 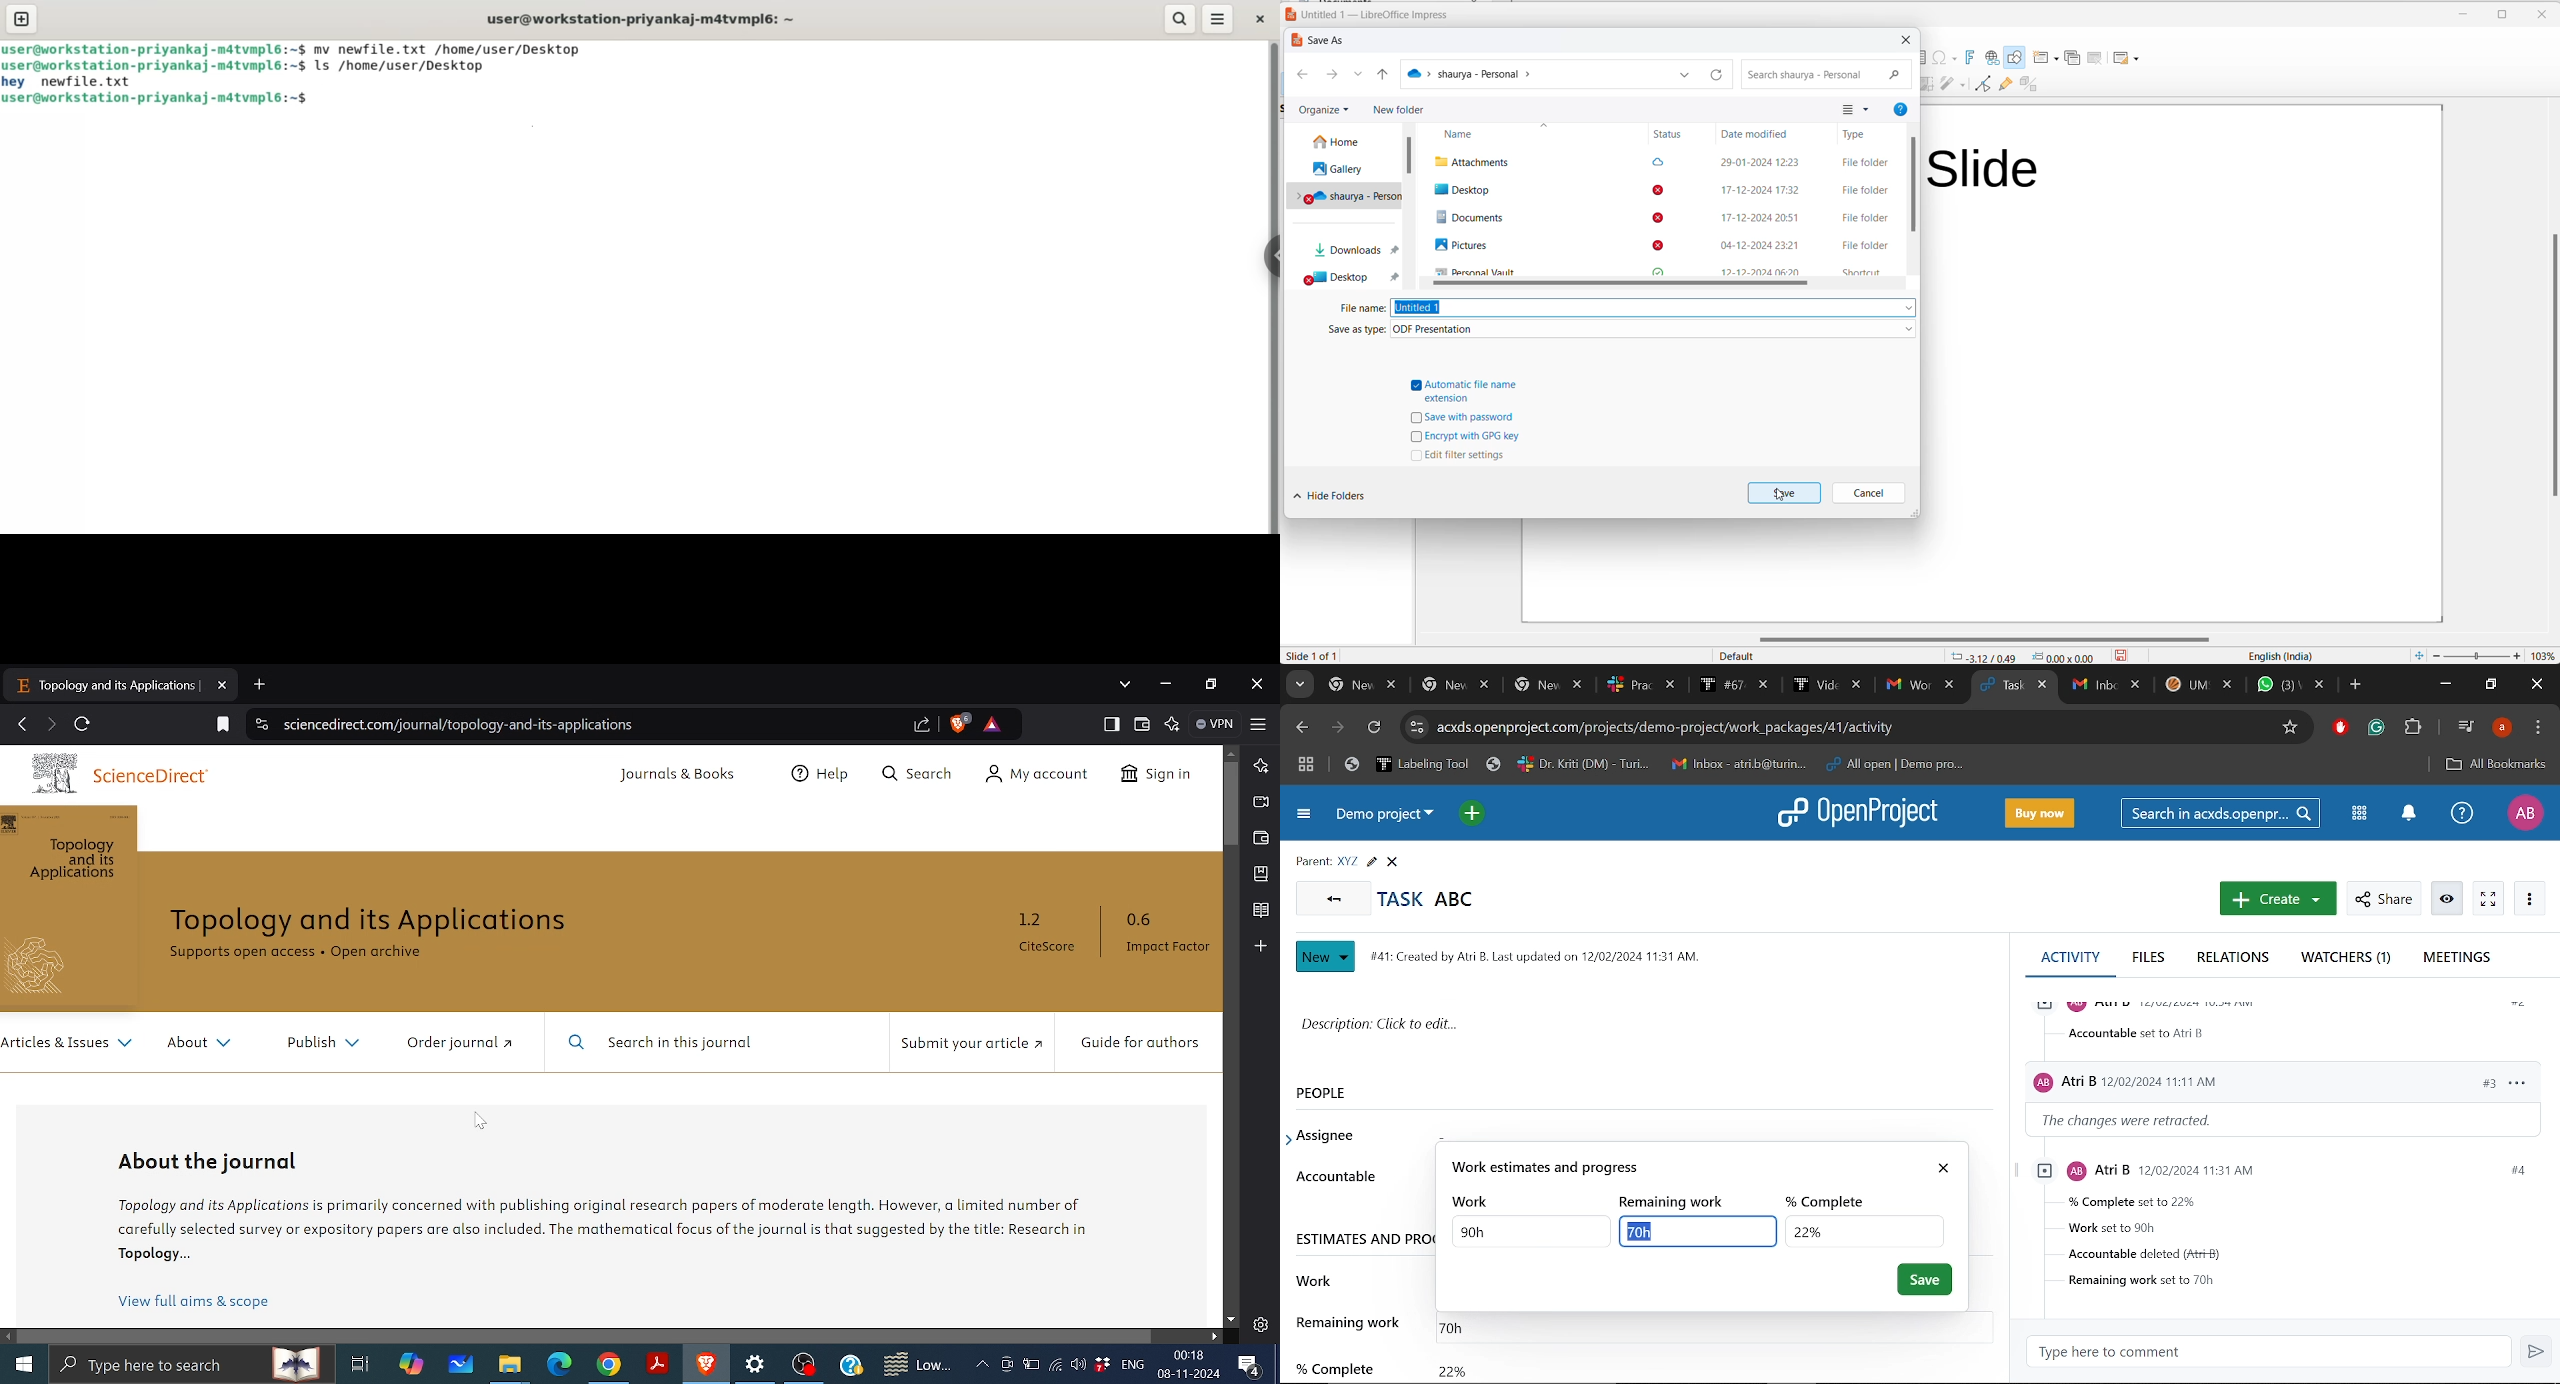 What do you see at coordinates (1863, 219) in the screenshot?
I see `File folder` at bounding box center [1863, 219].